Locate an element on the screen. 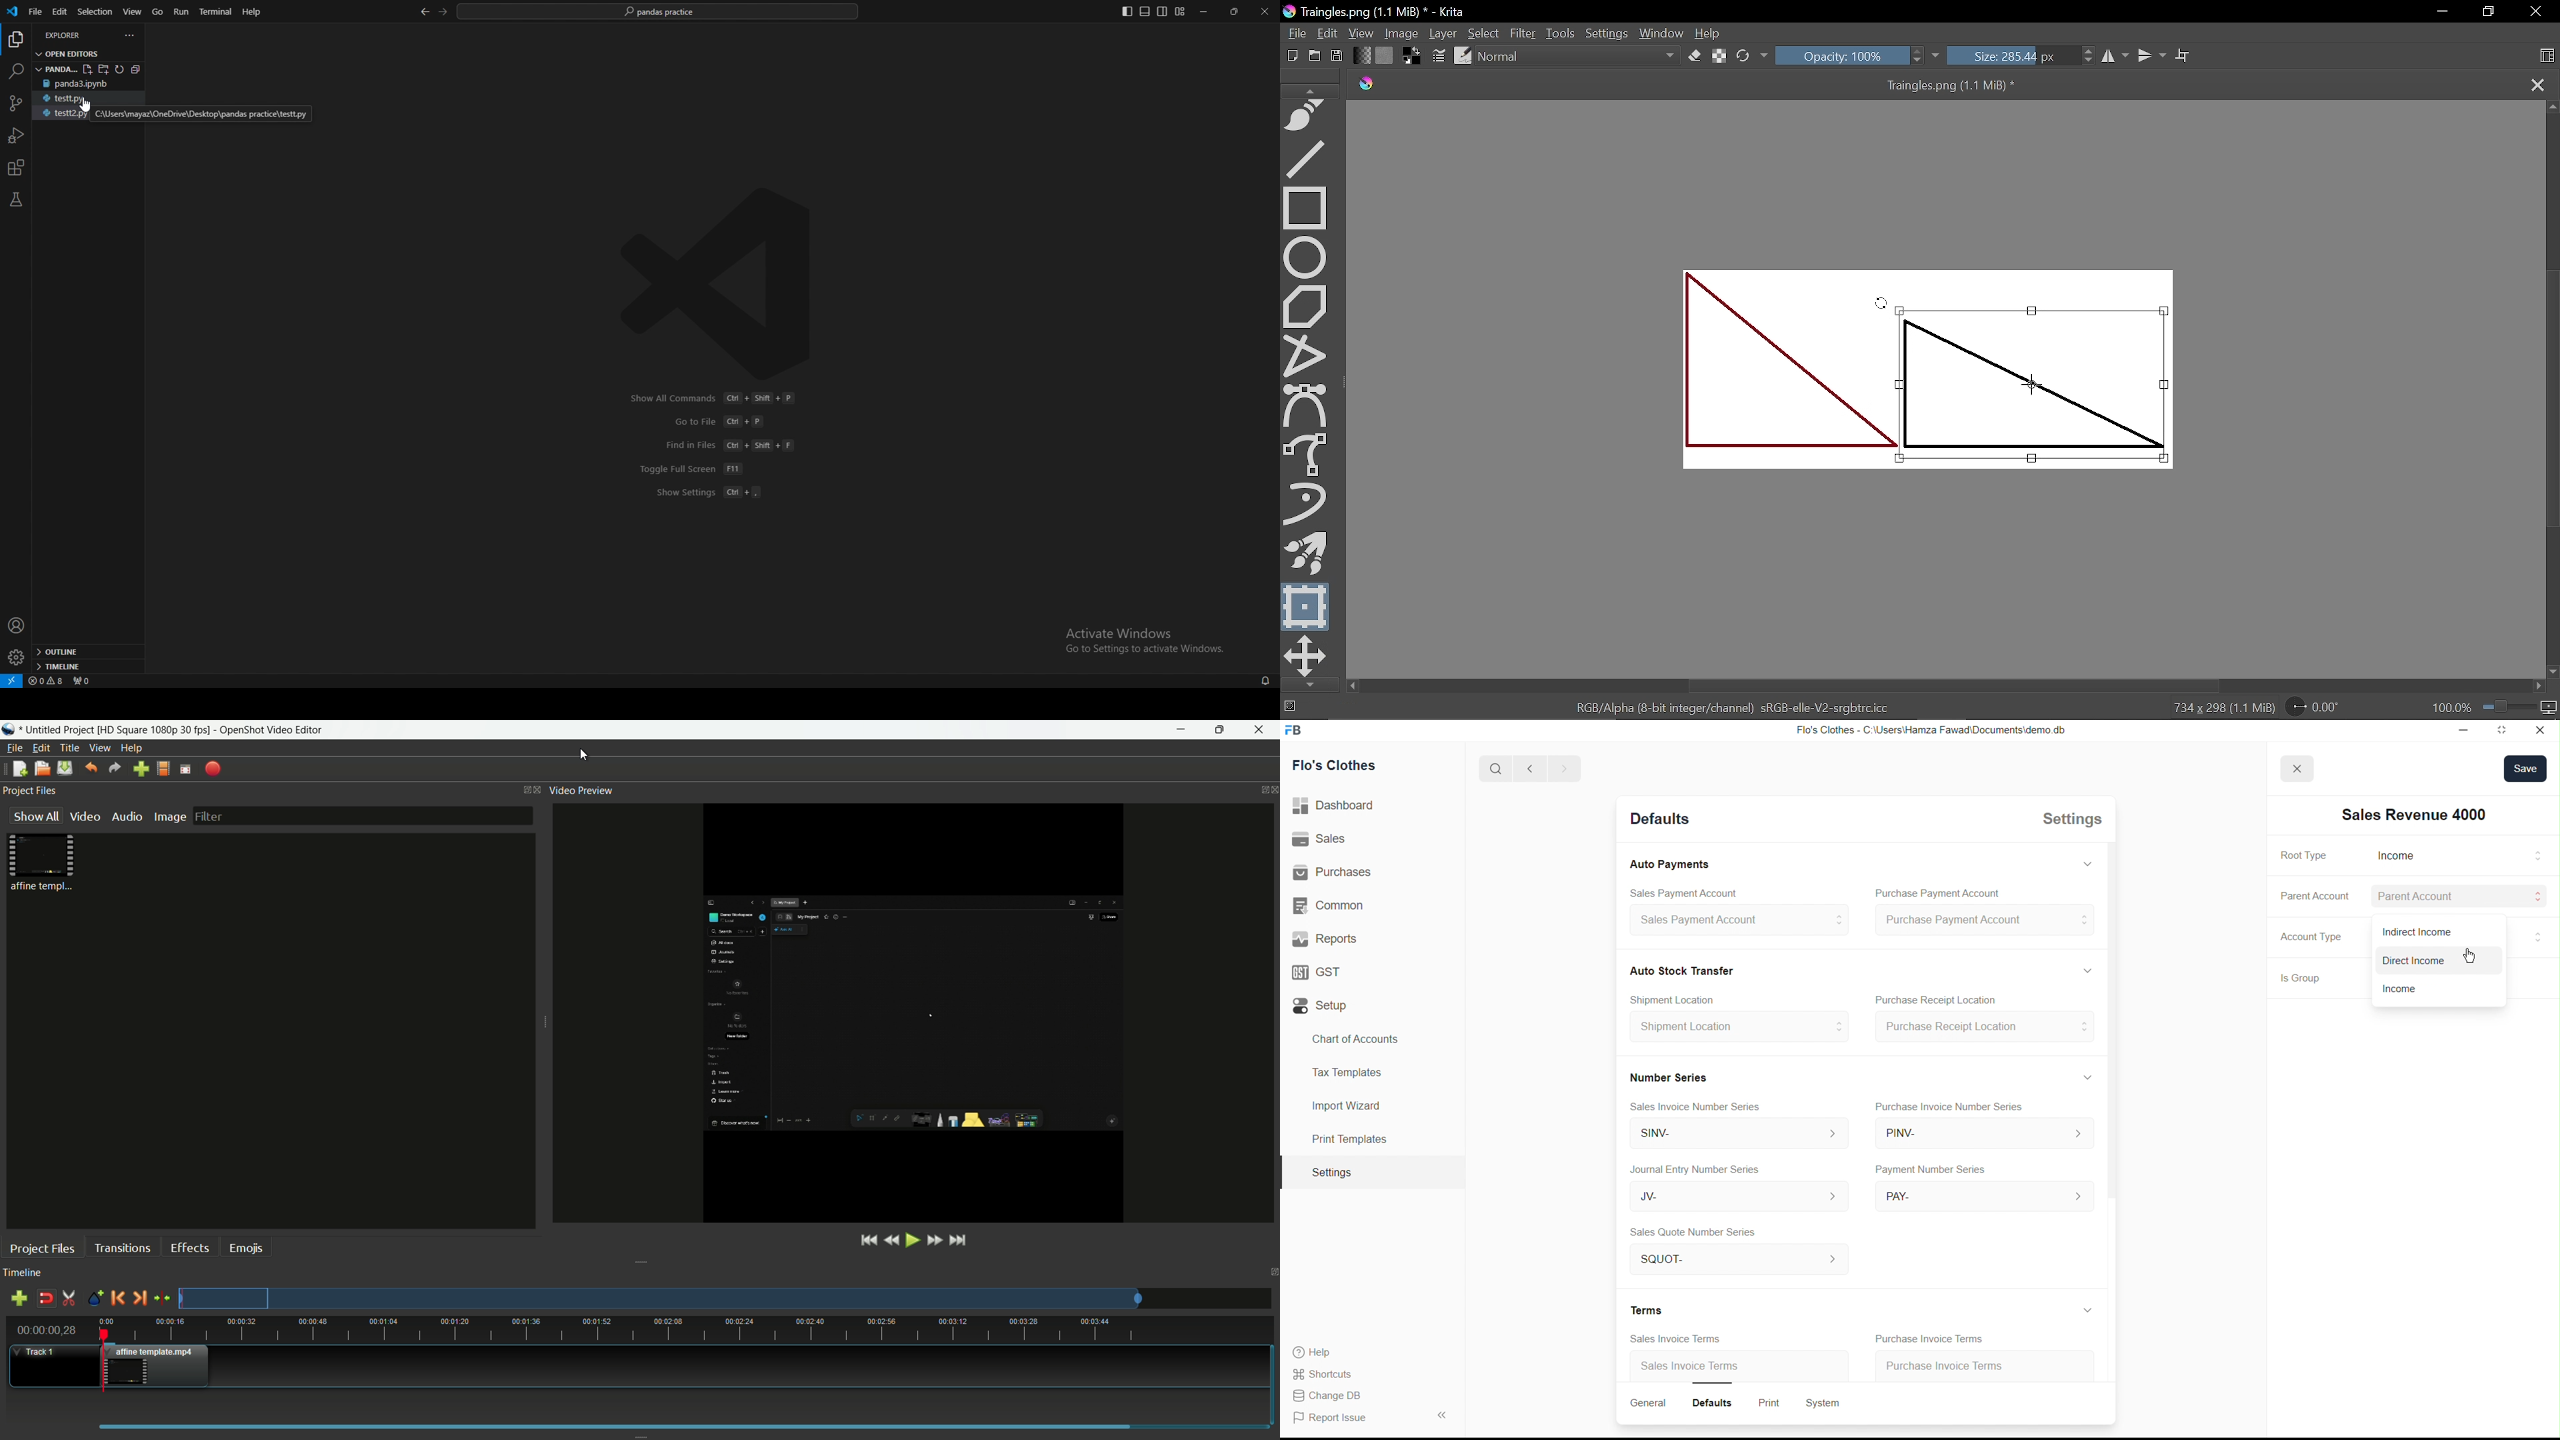 The height and width of the screenshot is (1456, 2576). Back is located at coordinates (1526, 769).